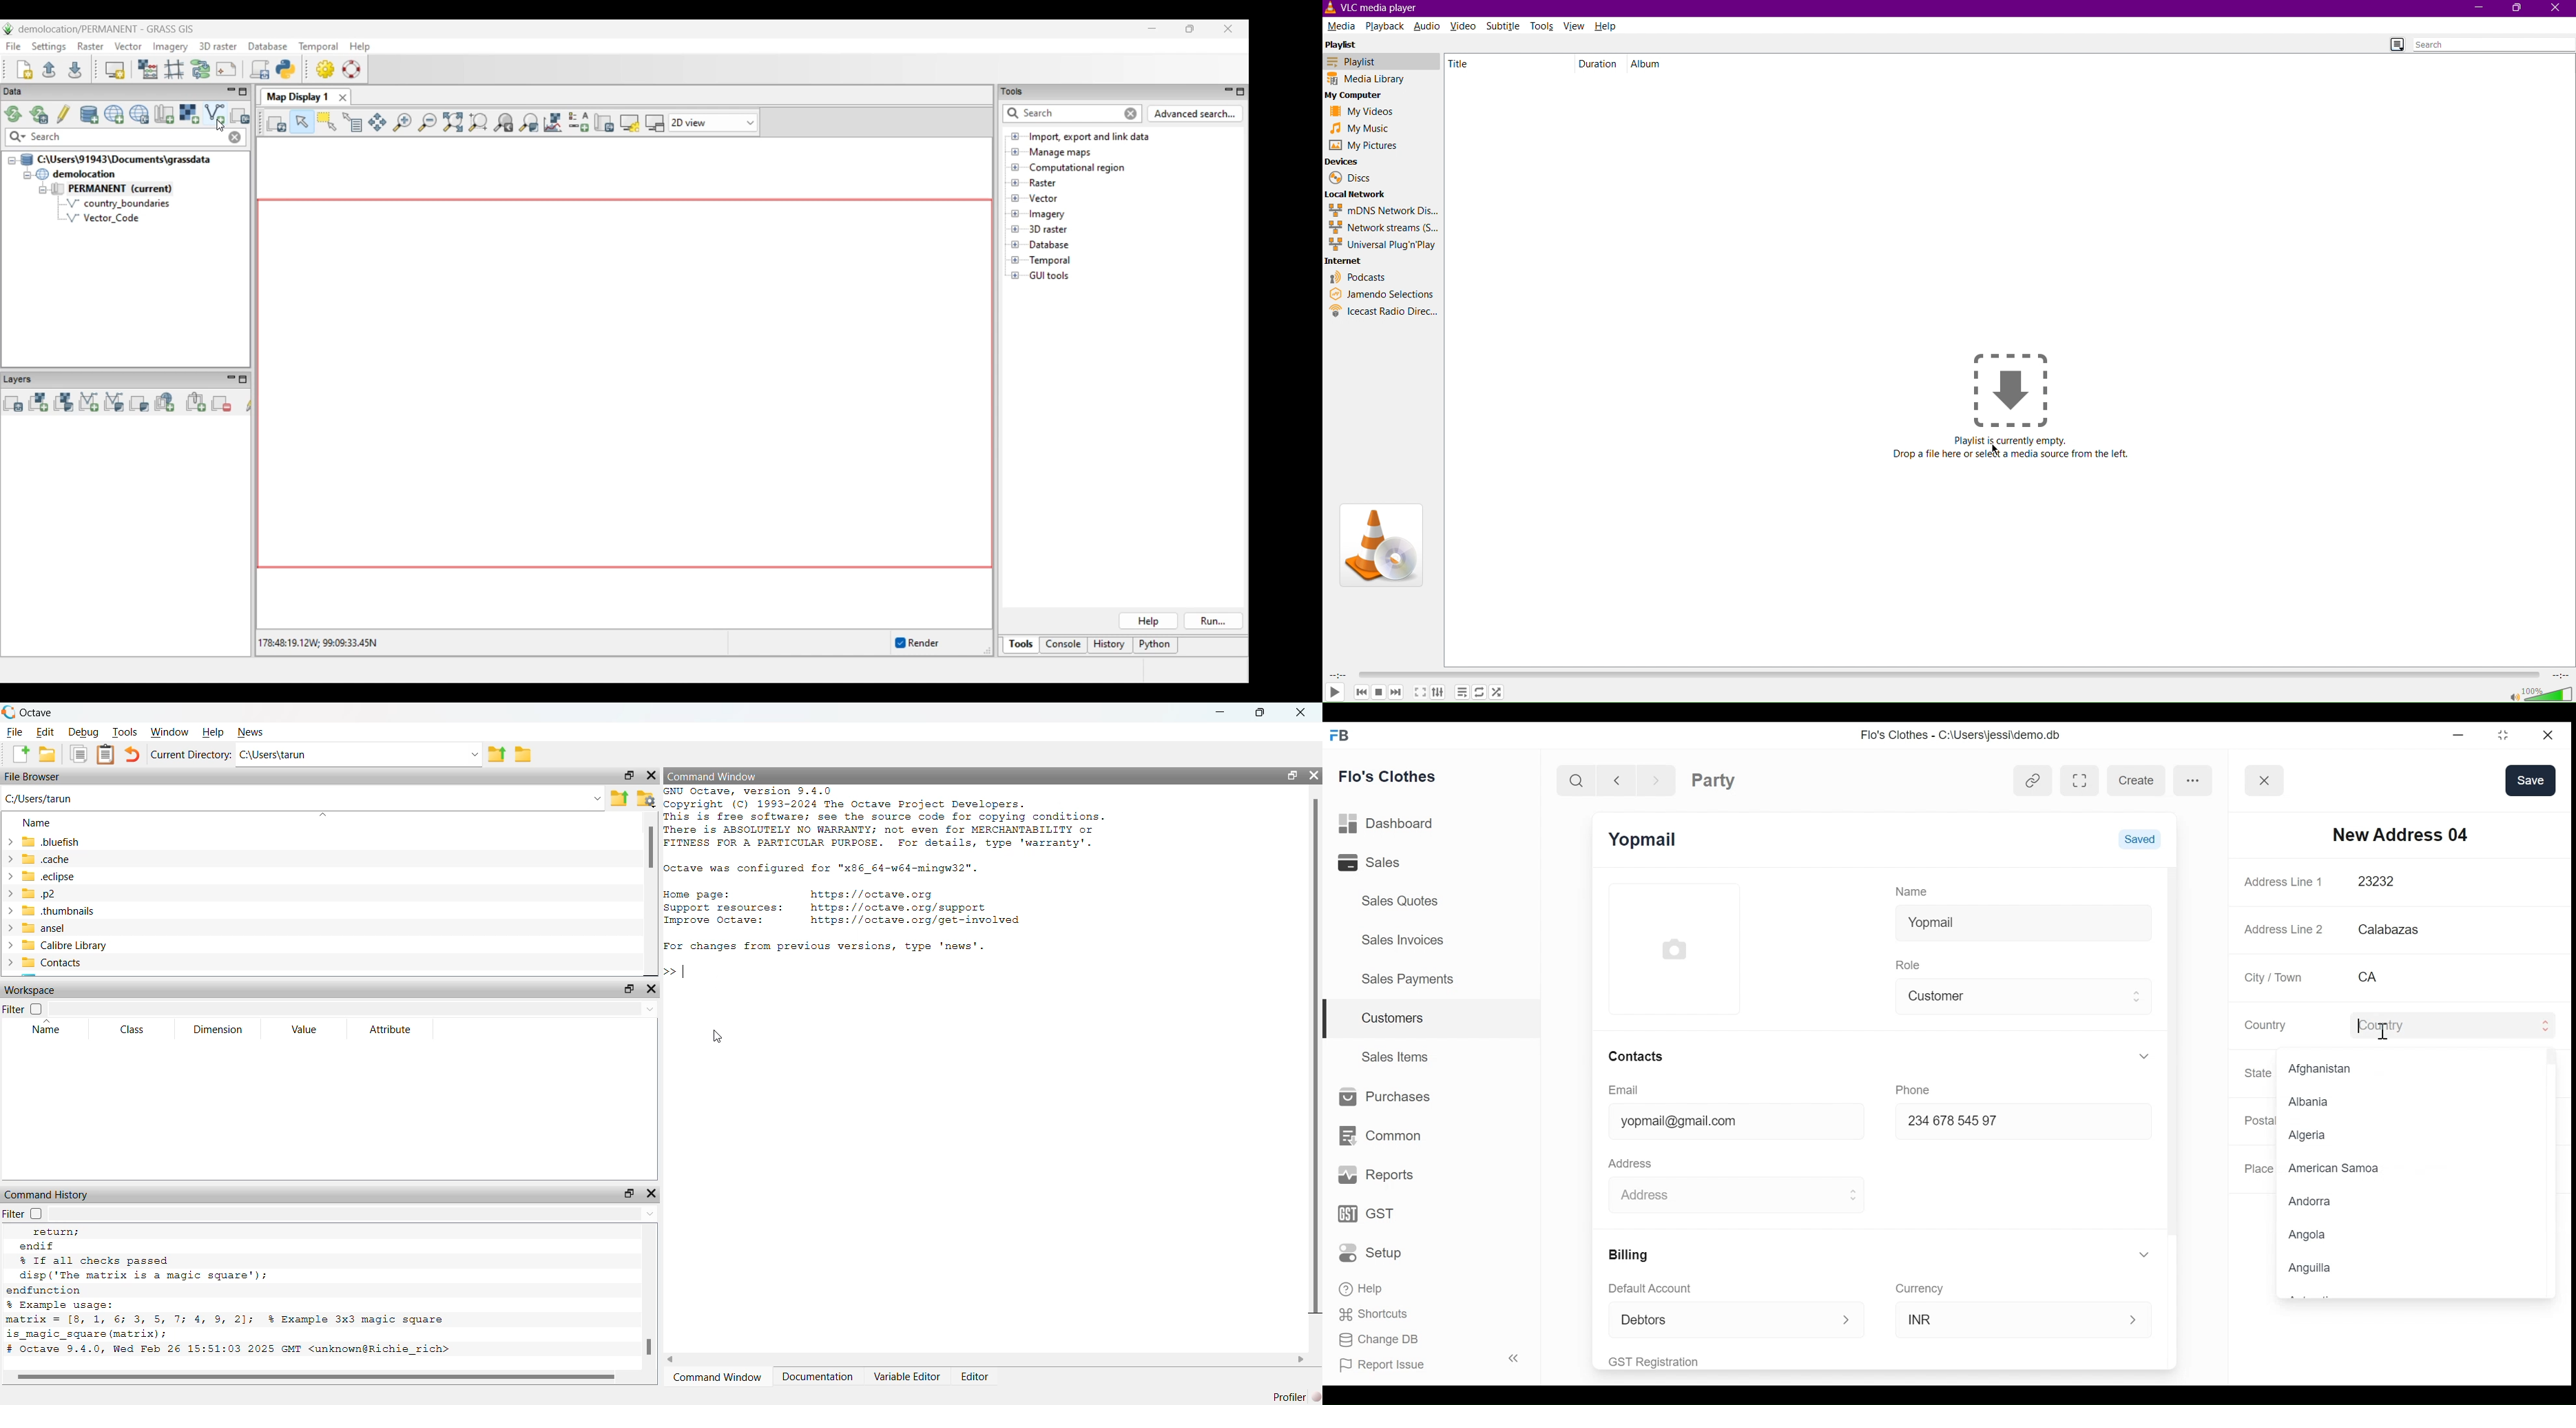 The width and height of the screenshot is (2576, 1428). What do you see at coordinates (2080, 781) in the screenshot?
I see `Toggle between form and full width view` at bounding box center [2080, 781].